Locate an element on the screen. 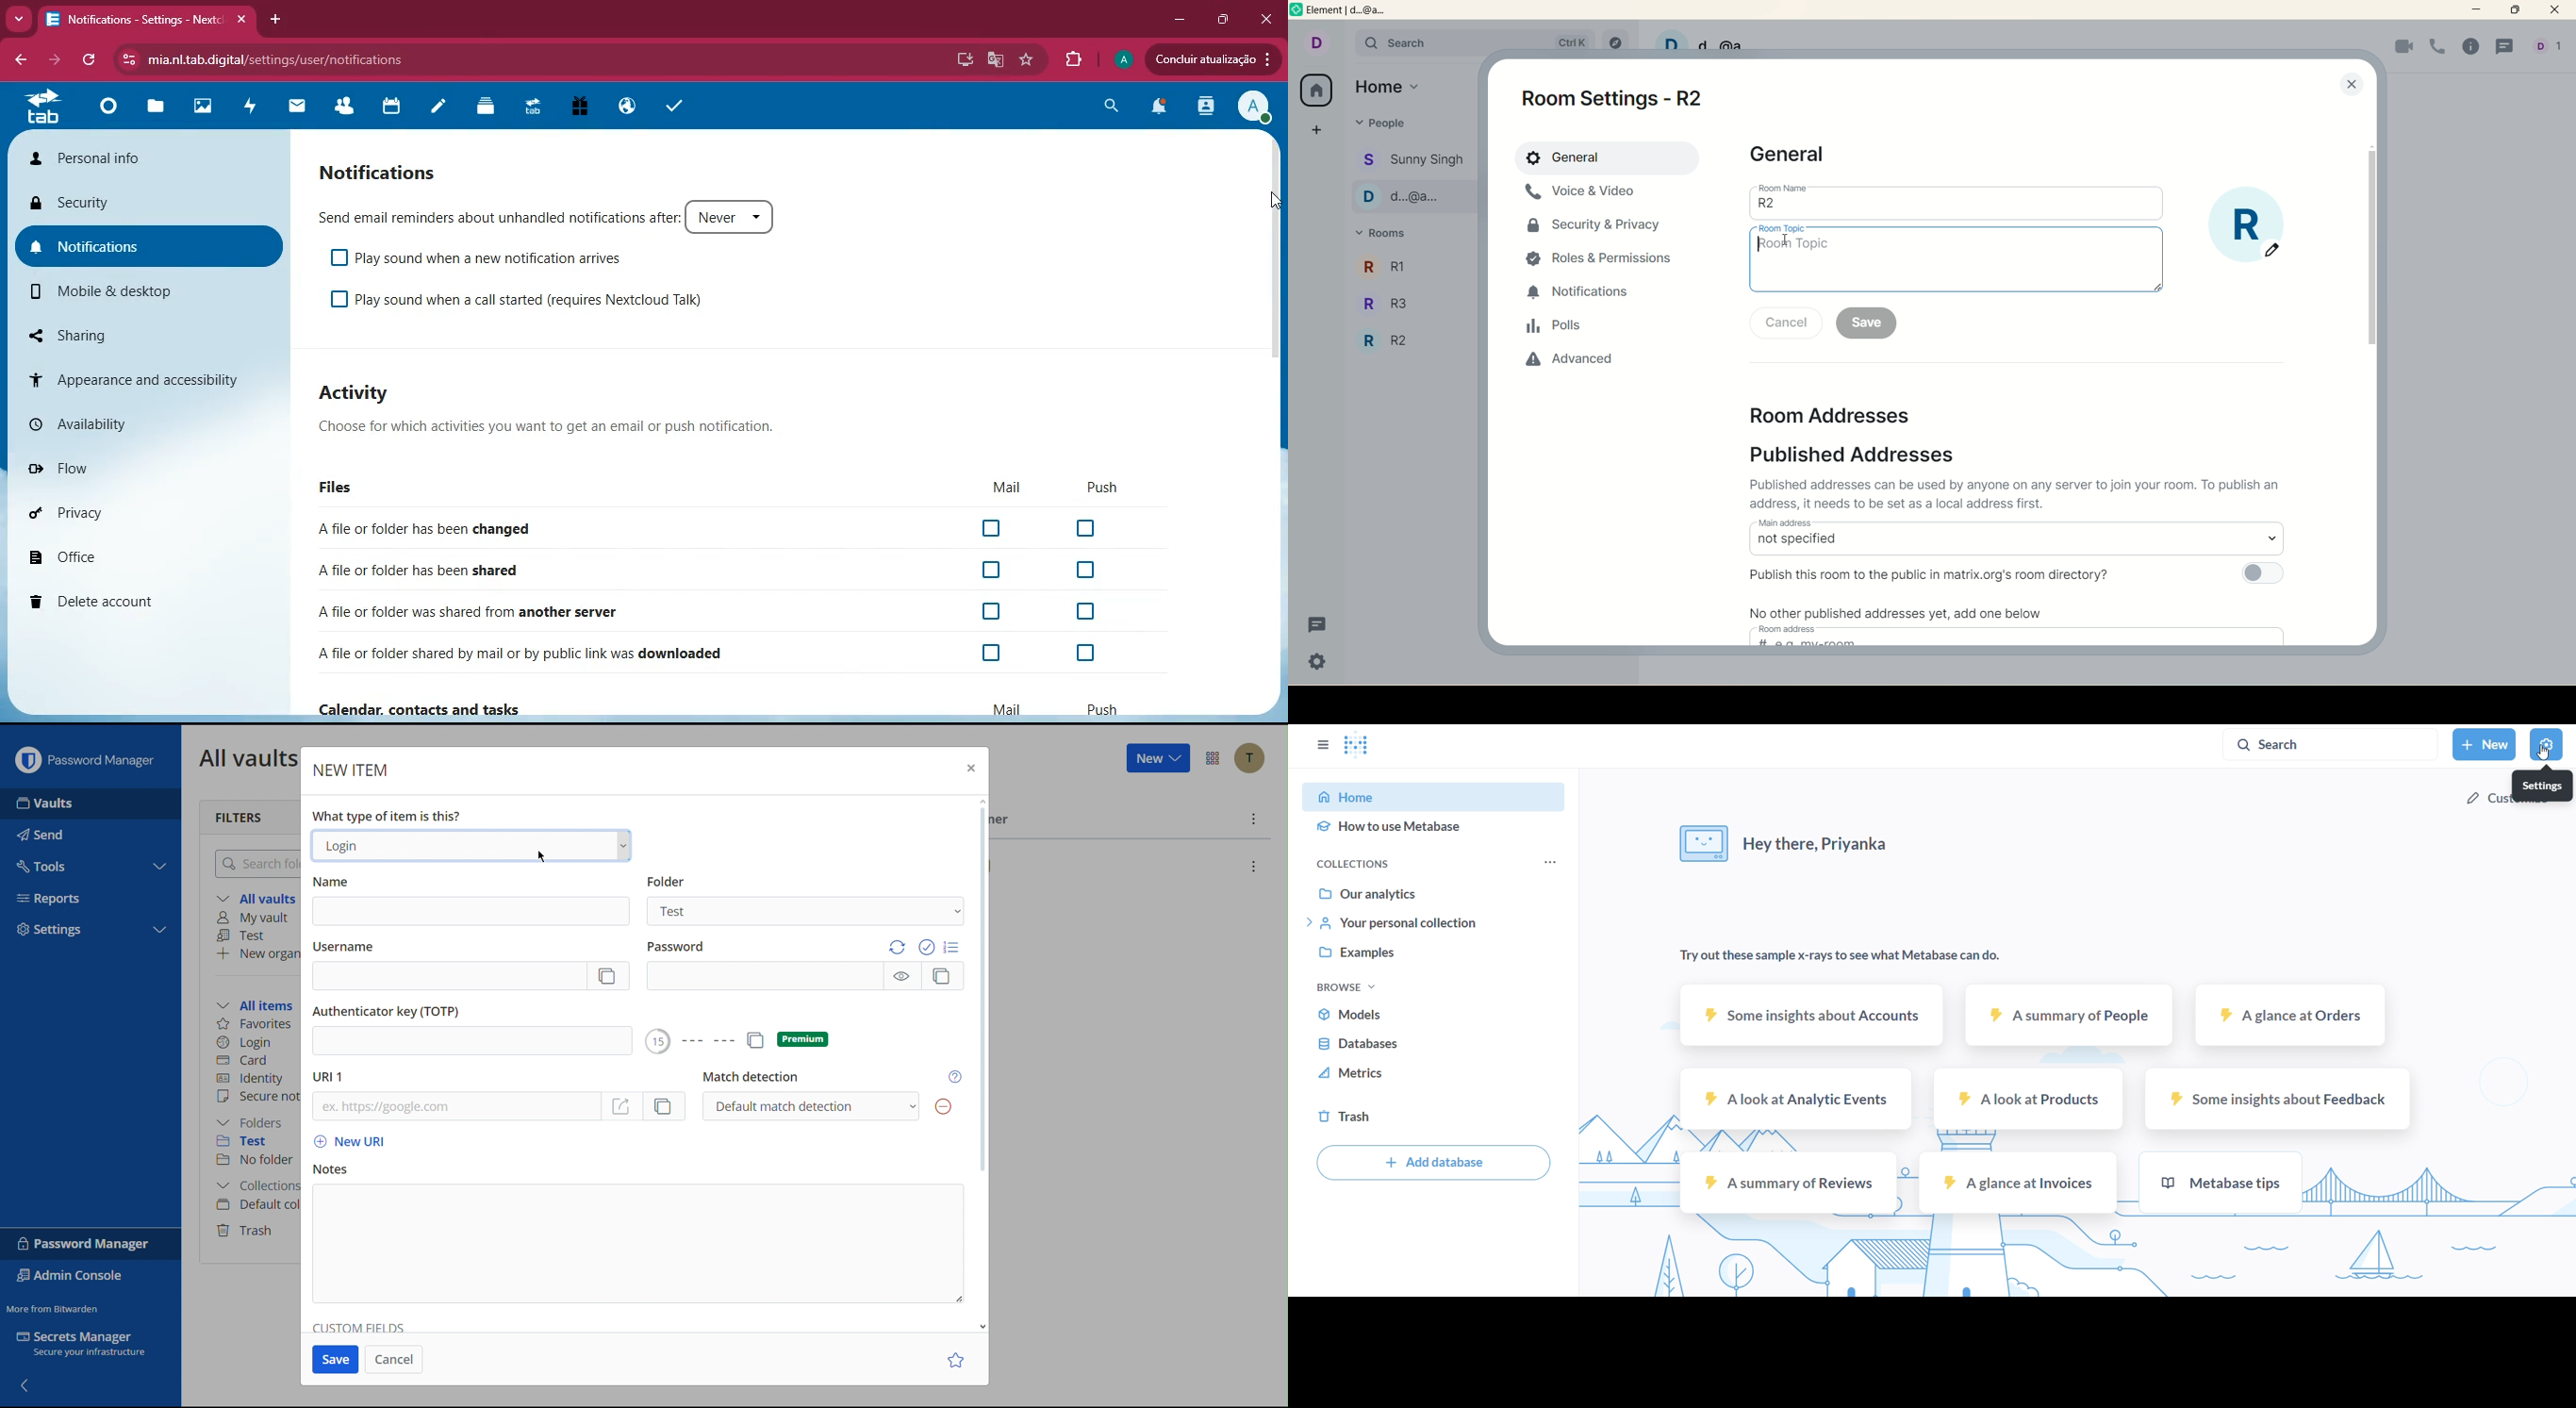 The height and width of the screenshot is (1428, 2576). Profile is located at coordinates (1124, 58).